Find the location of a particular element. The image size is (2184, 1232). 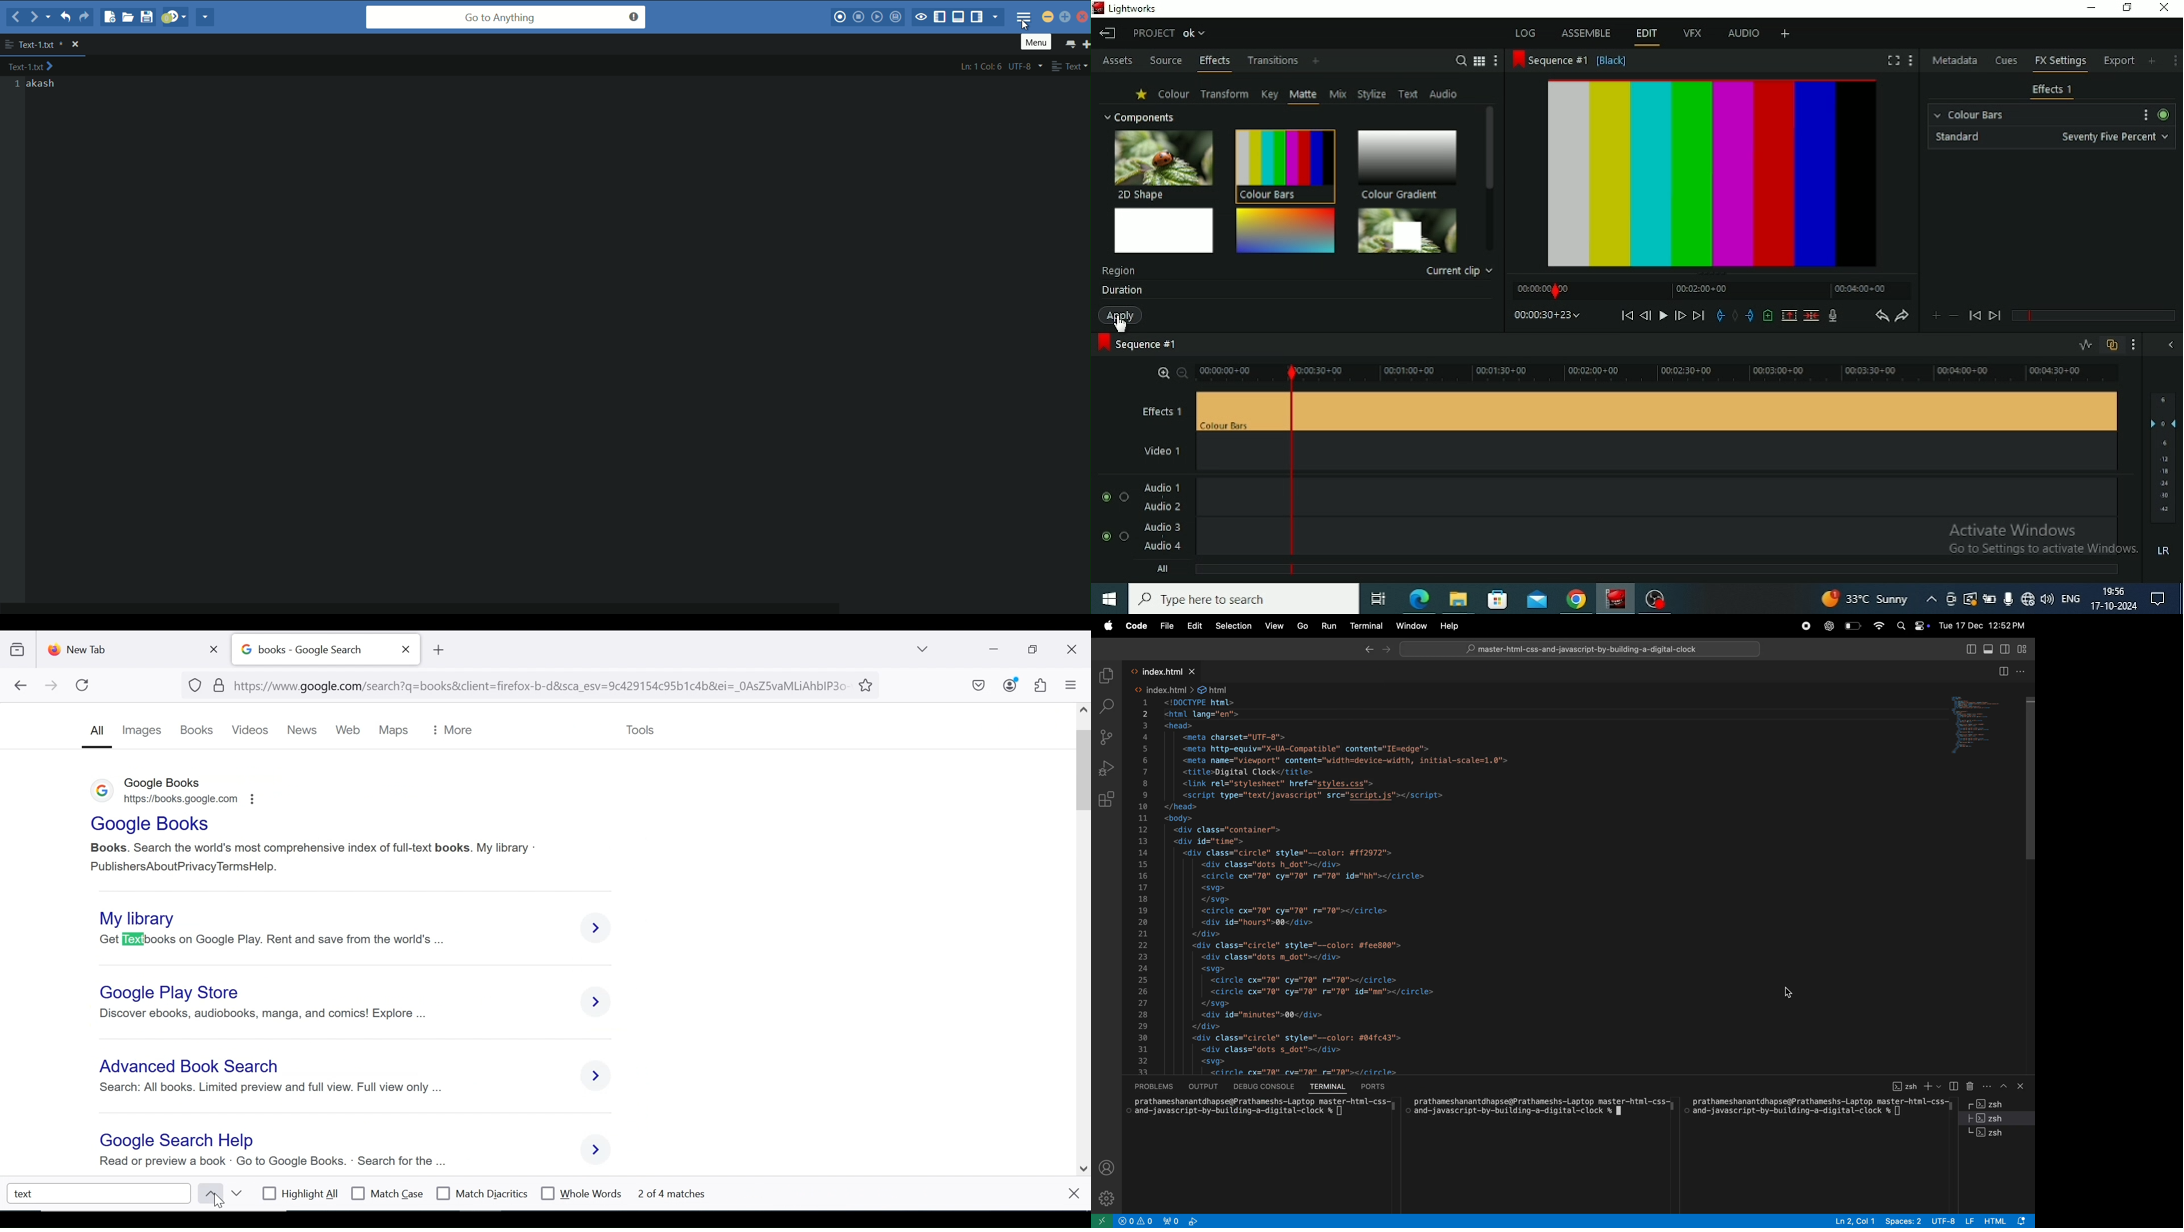

show/hide left panel is located at coordinates (941, 18).